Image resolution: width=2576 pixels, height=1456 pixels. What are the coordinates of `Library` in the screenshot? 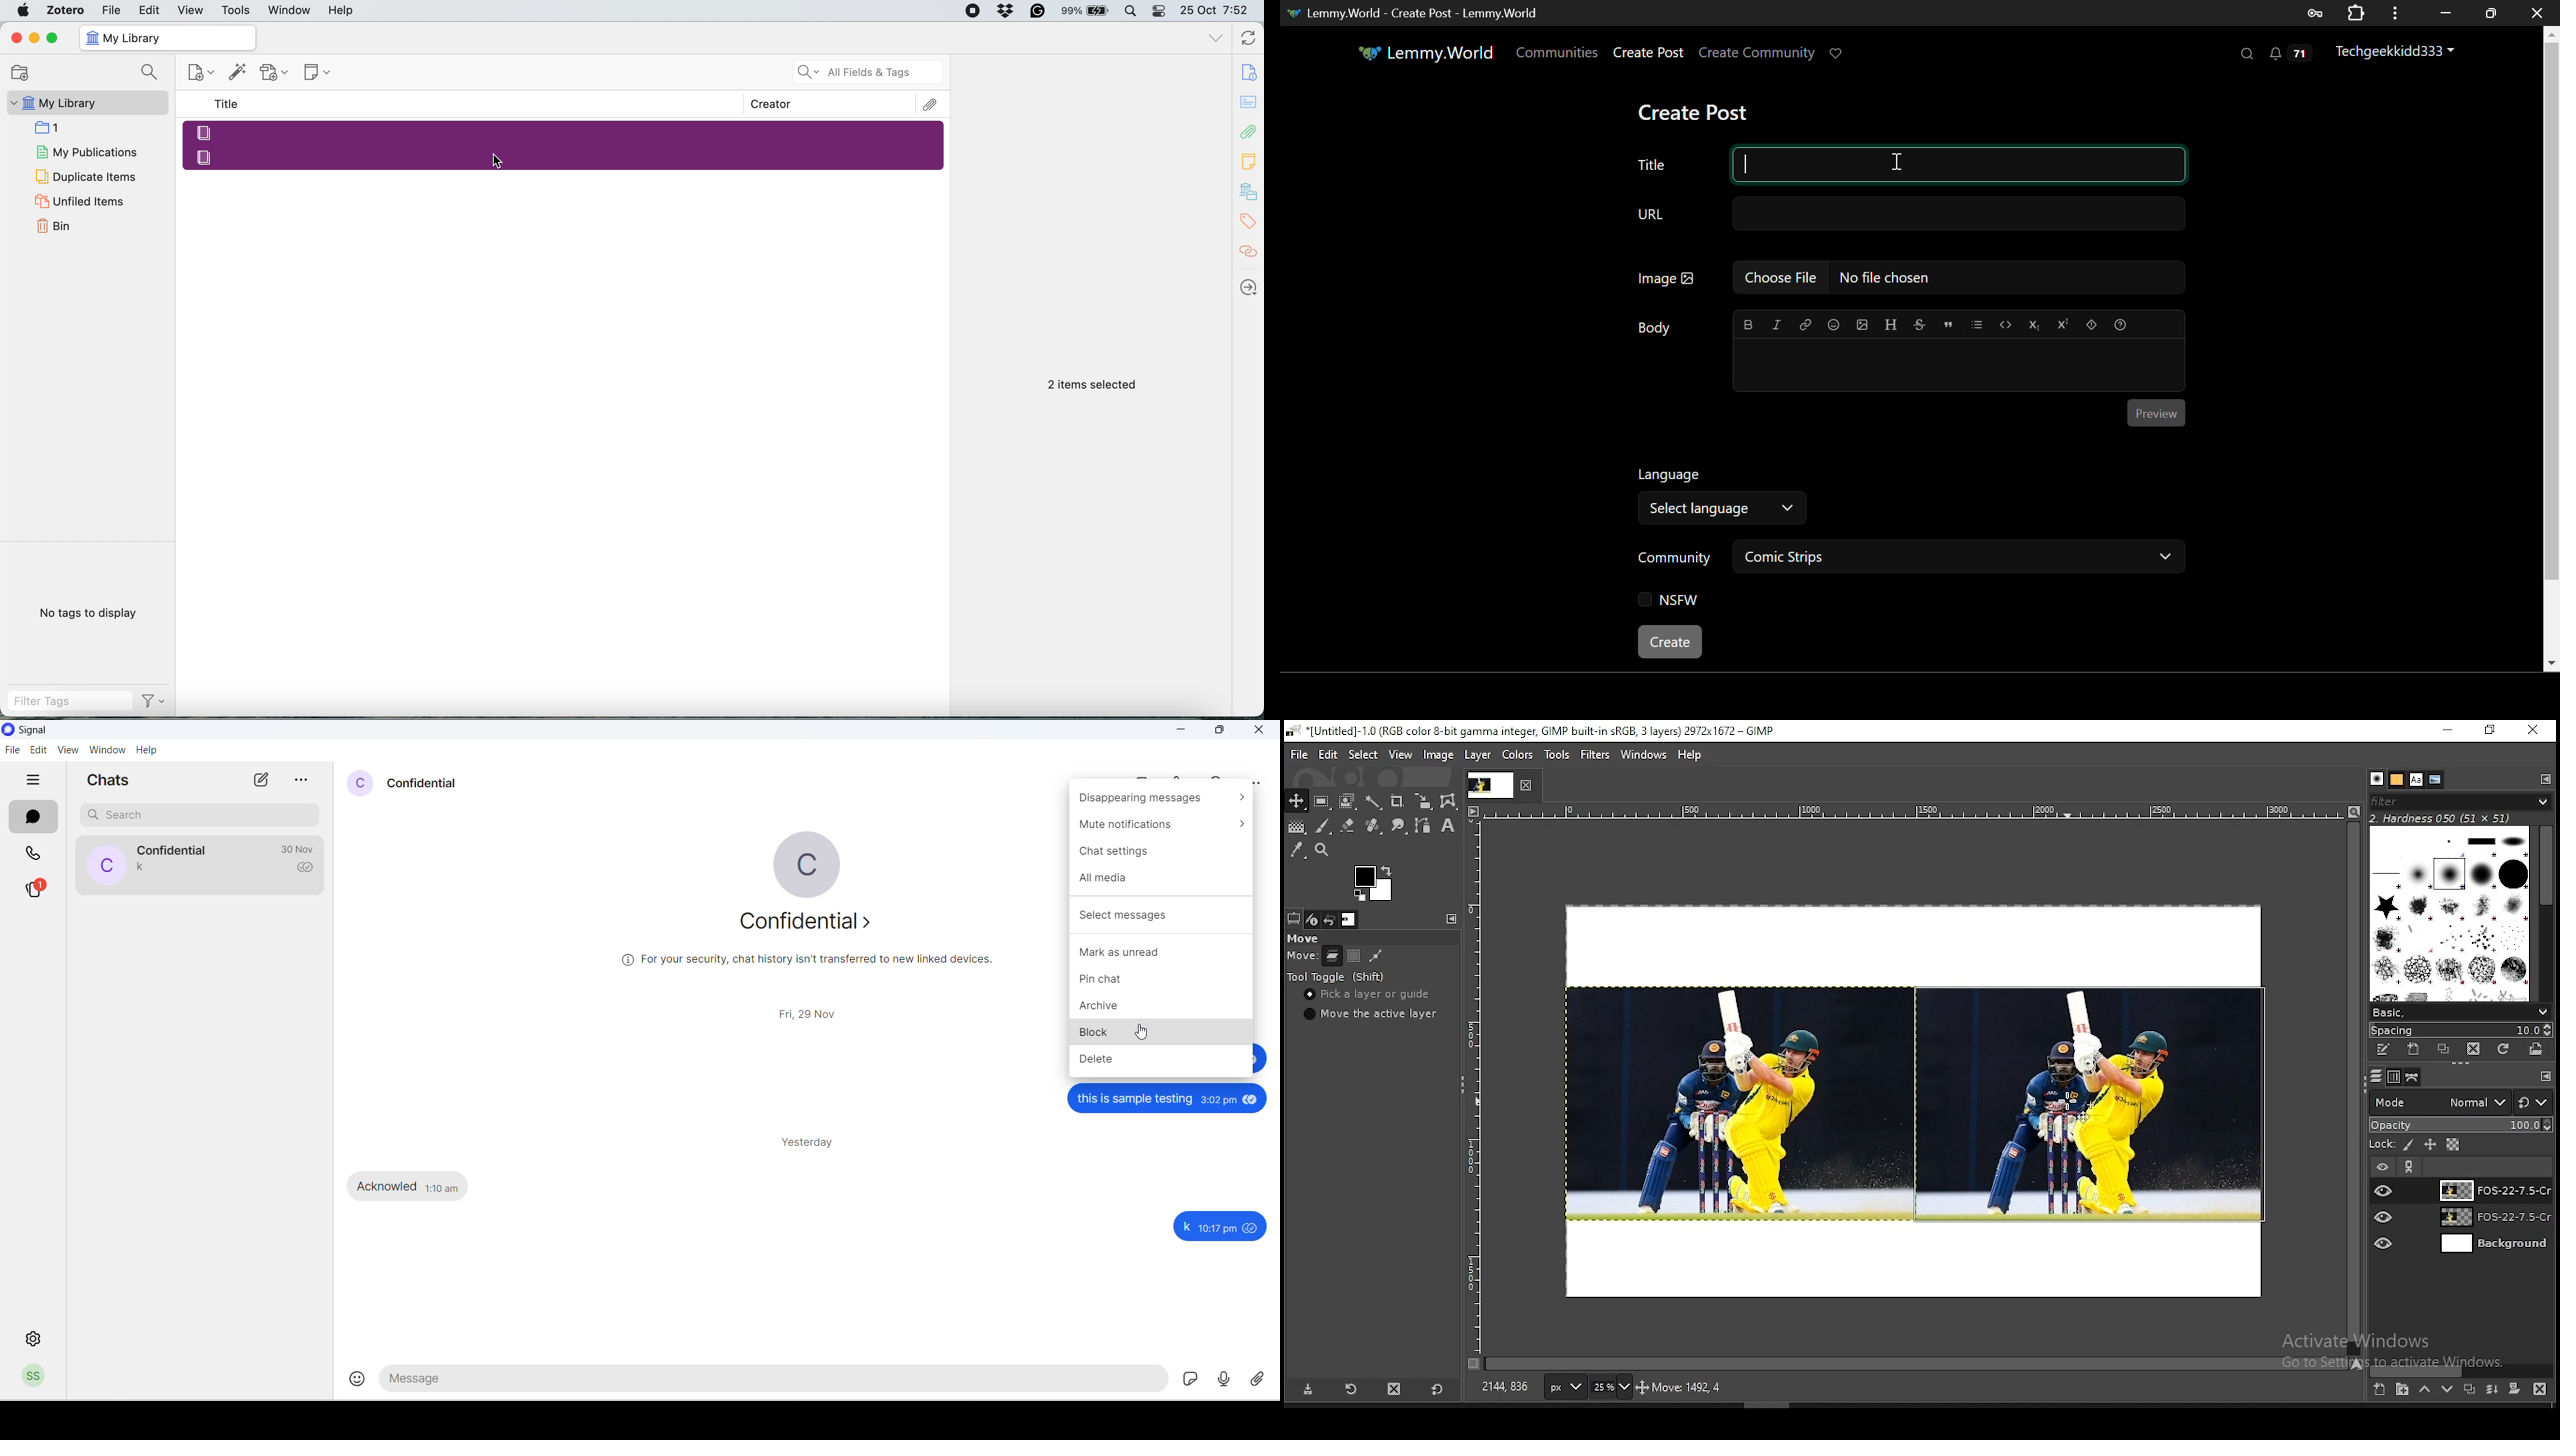 It's located at (1250, 192).